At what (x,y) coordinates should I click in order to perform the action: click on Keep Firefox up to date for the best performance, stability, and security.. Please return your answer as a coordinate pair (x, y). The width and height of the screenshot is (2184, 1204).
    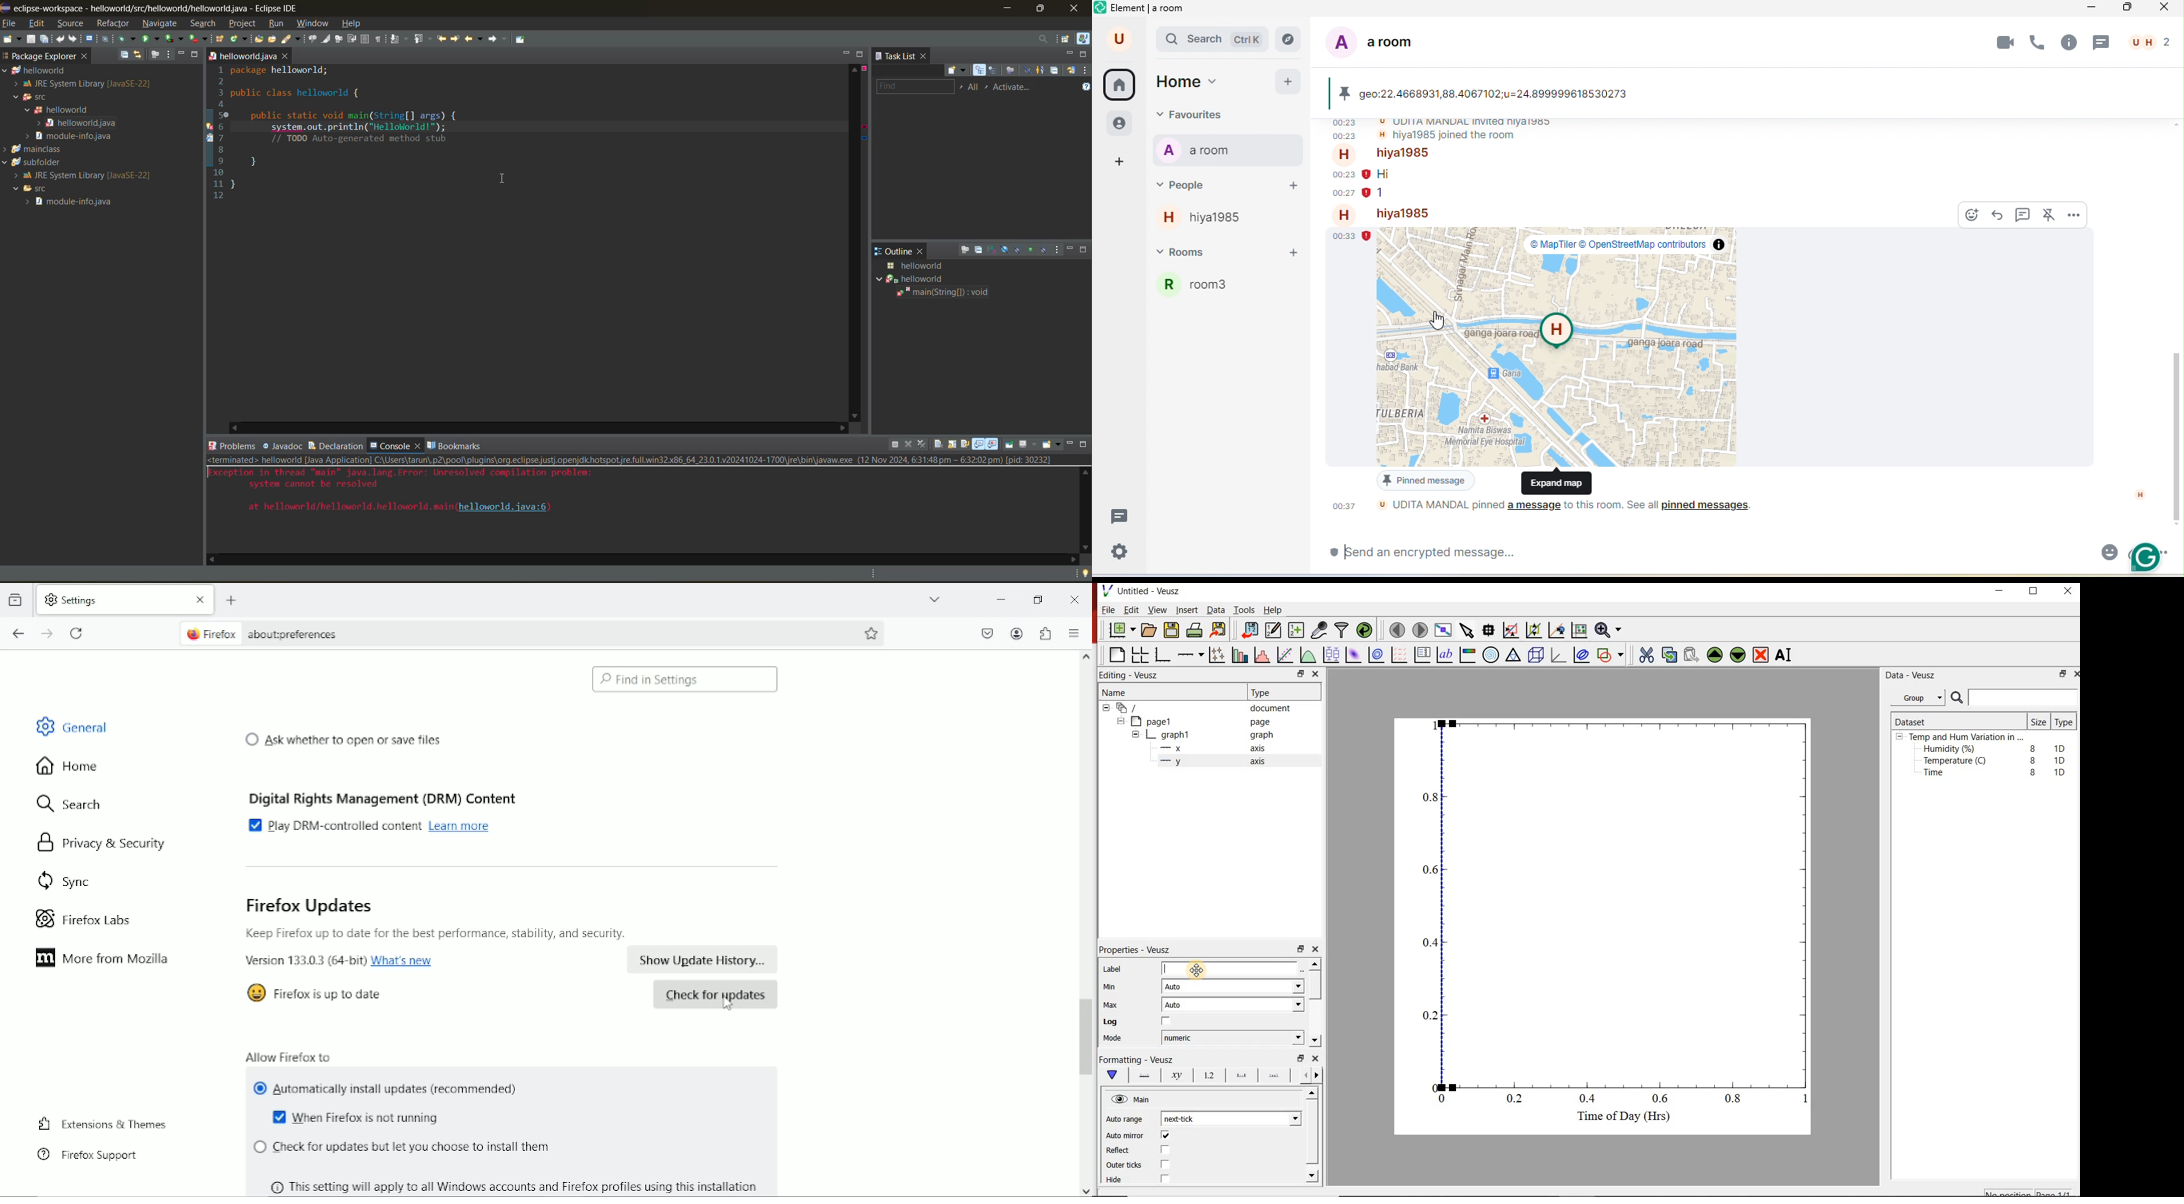
    Looking at the image, I should click on (437, 934).